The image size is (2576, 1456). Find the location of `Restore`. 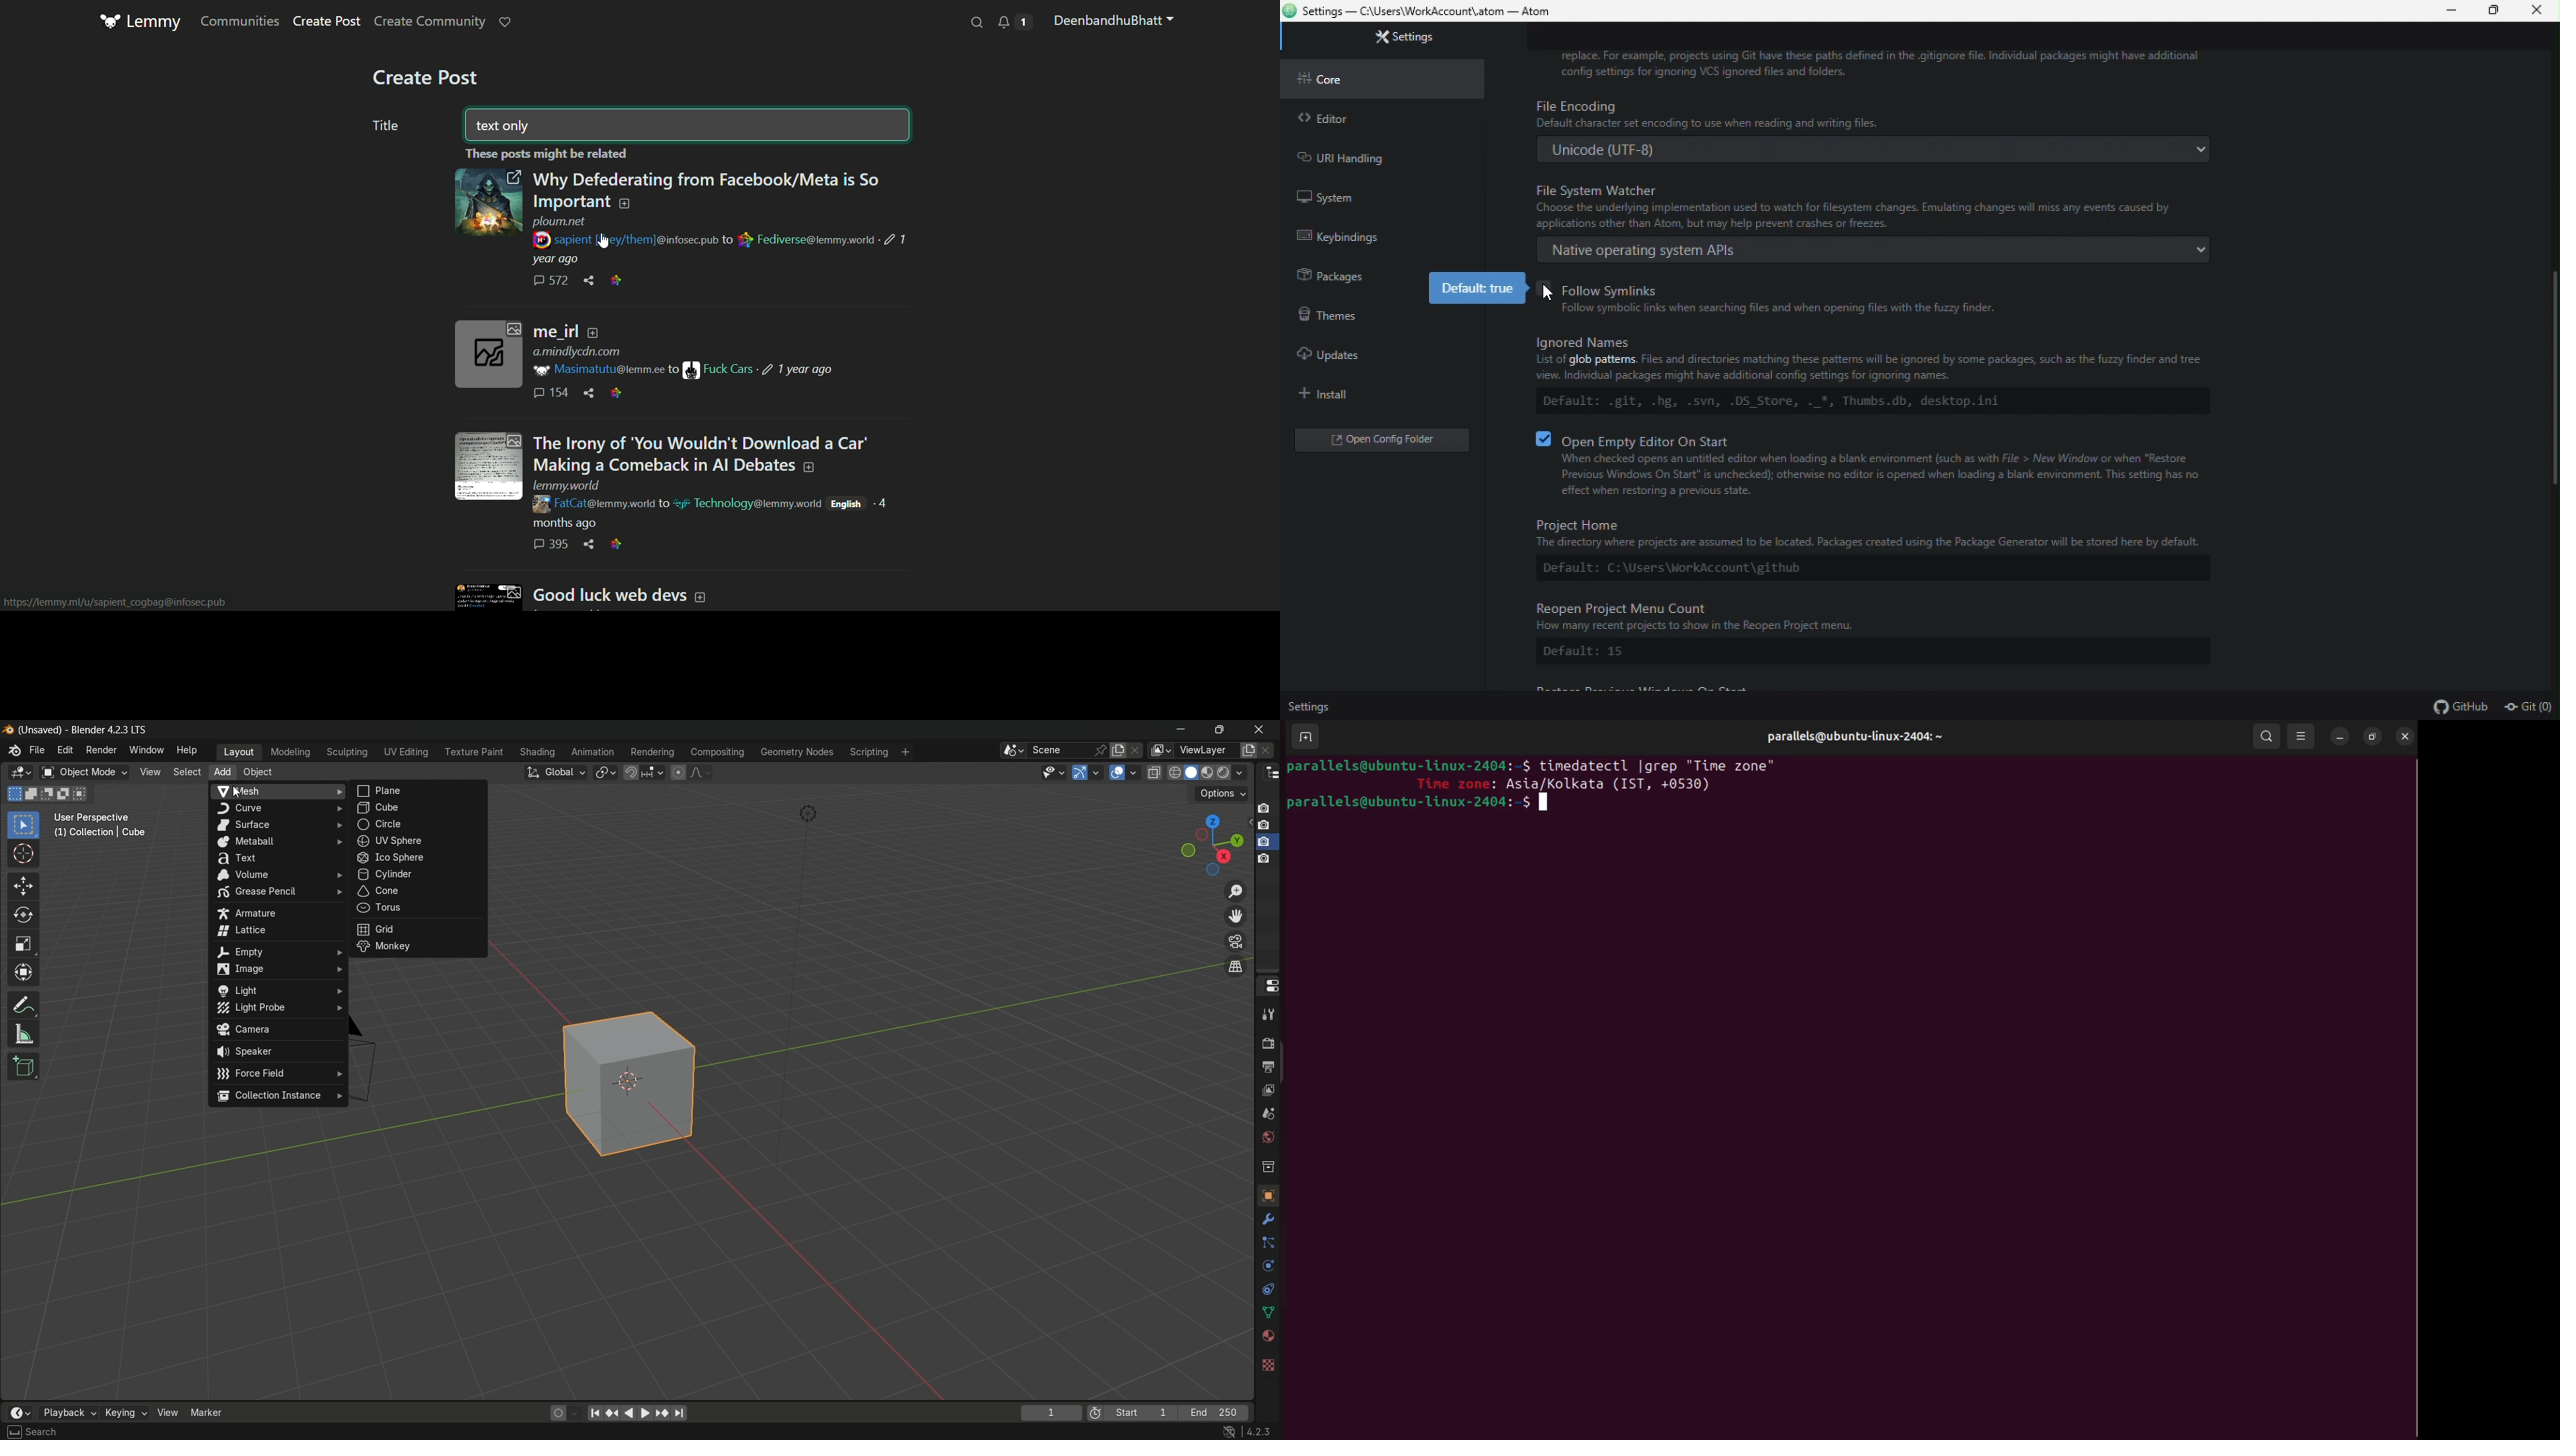

Restore is located at coordinates (2497, 11).